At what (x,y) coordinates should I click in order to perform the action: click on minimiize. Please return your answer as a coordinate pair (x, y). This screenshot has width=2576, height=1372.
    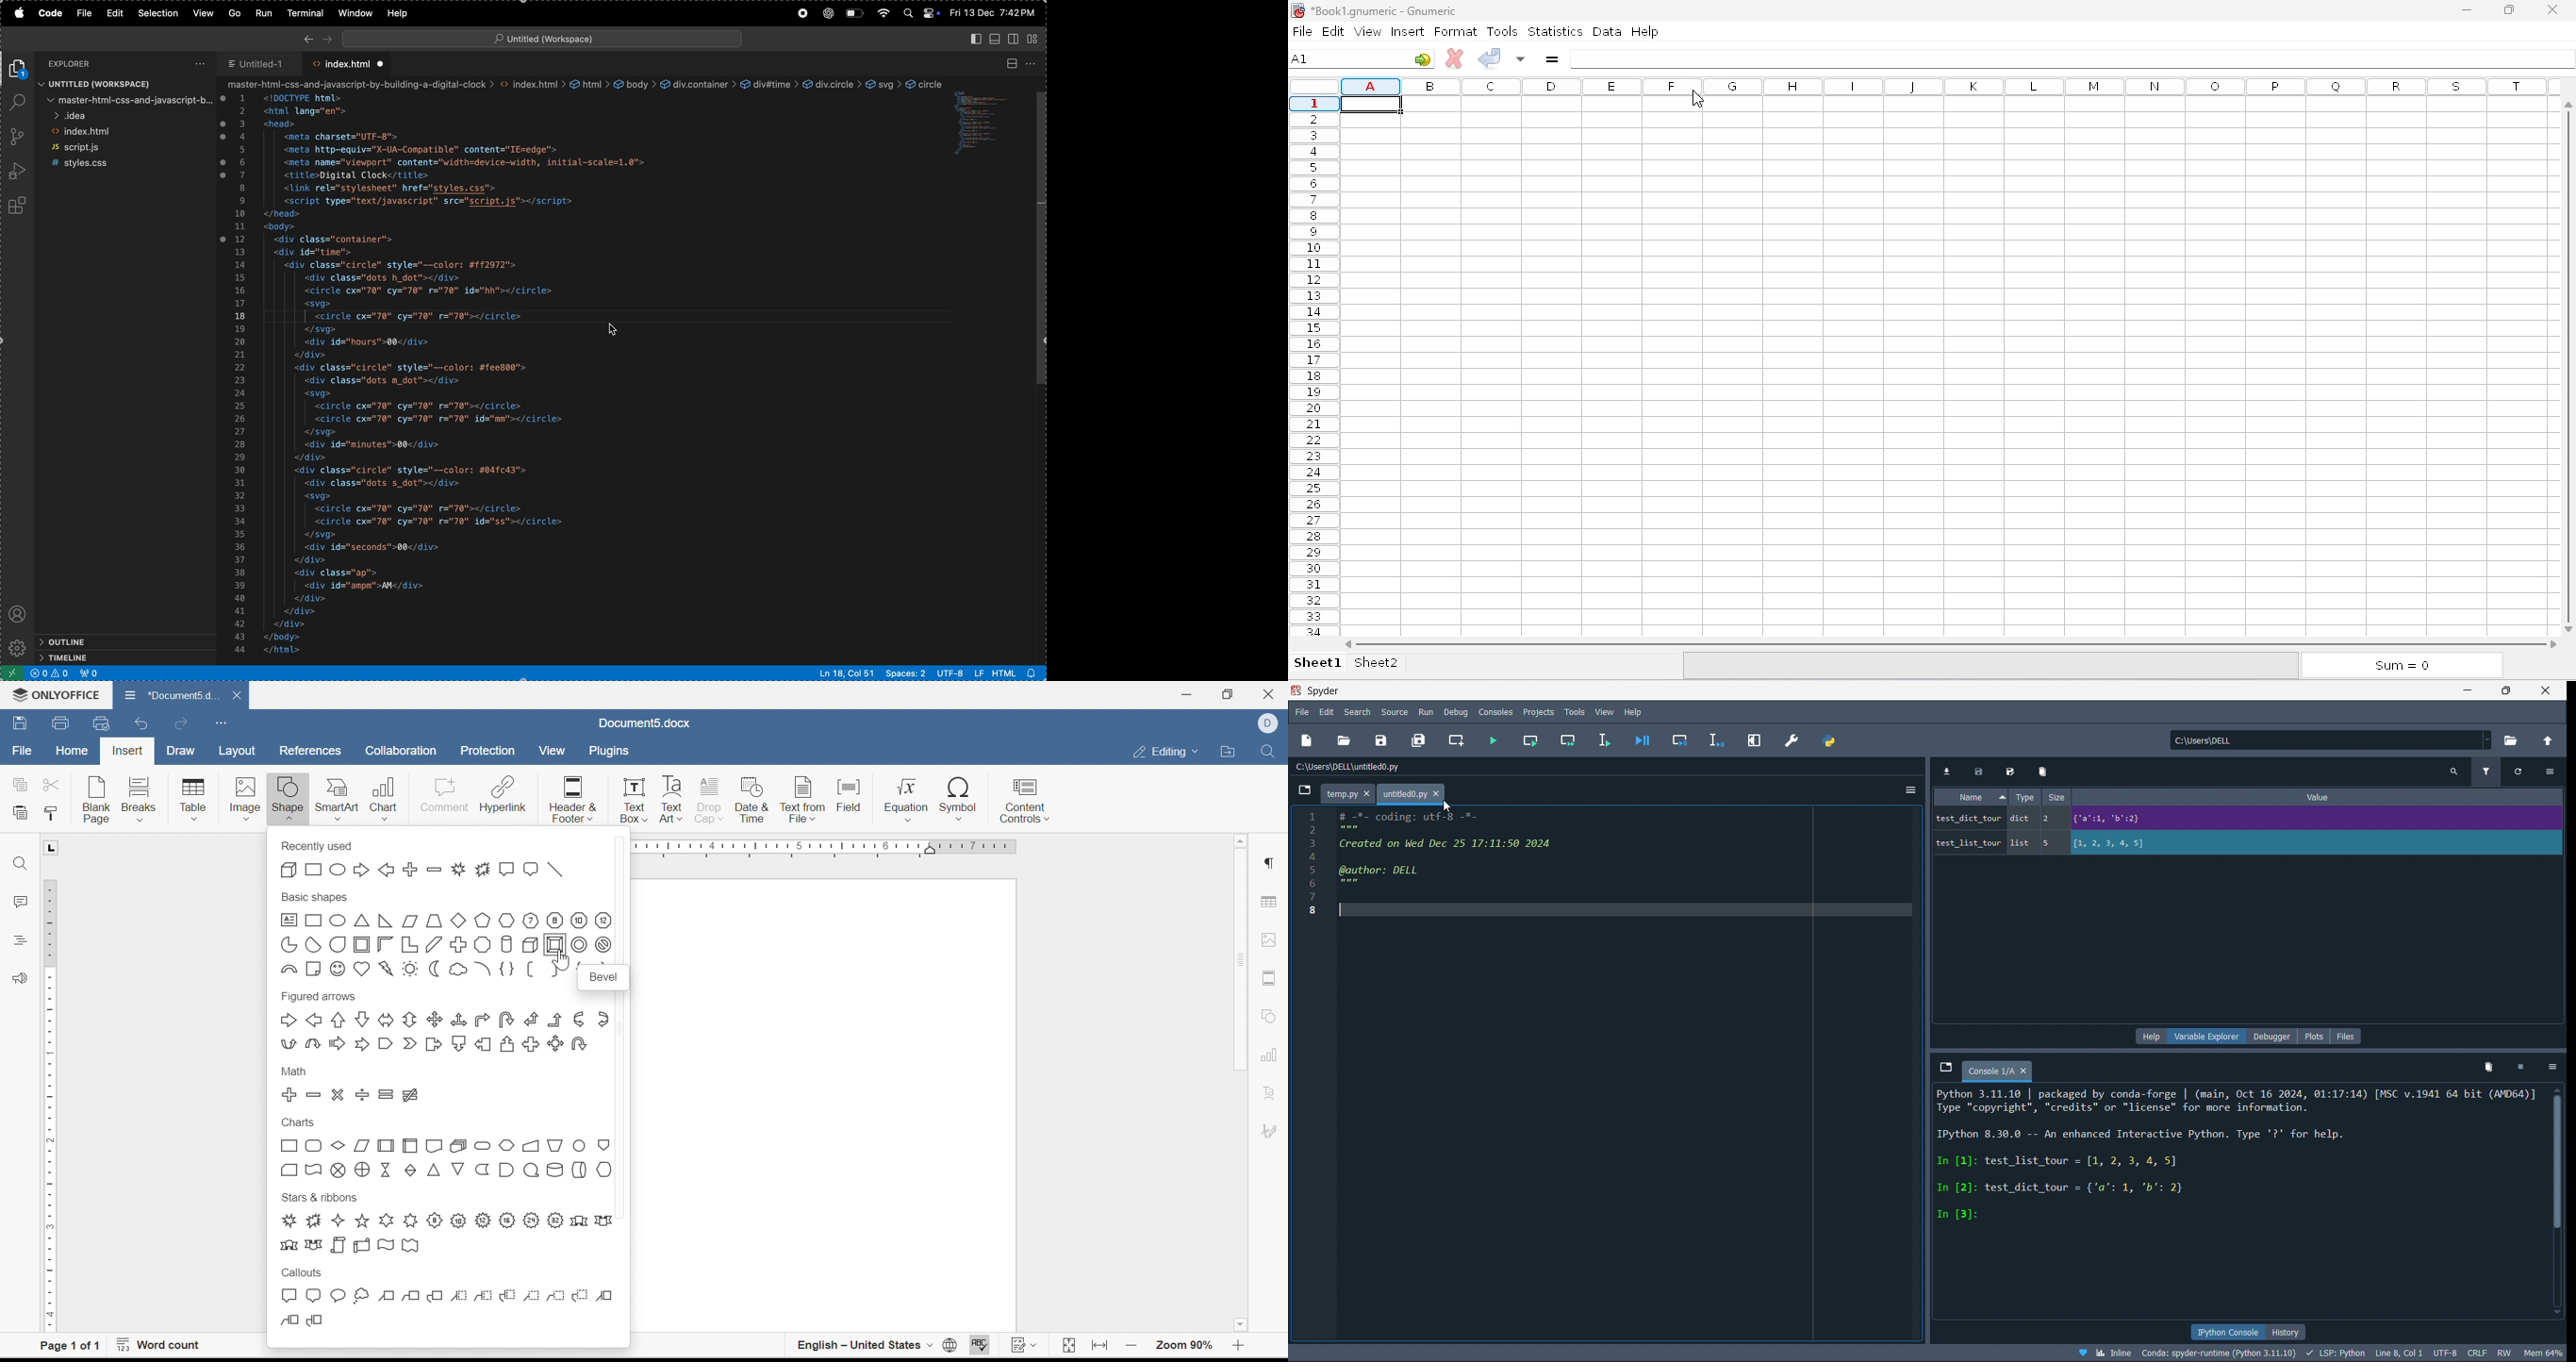
    Looking at the image, I should click on (2466, 691).